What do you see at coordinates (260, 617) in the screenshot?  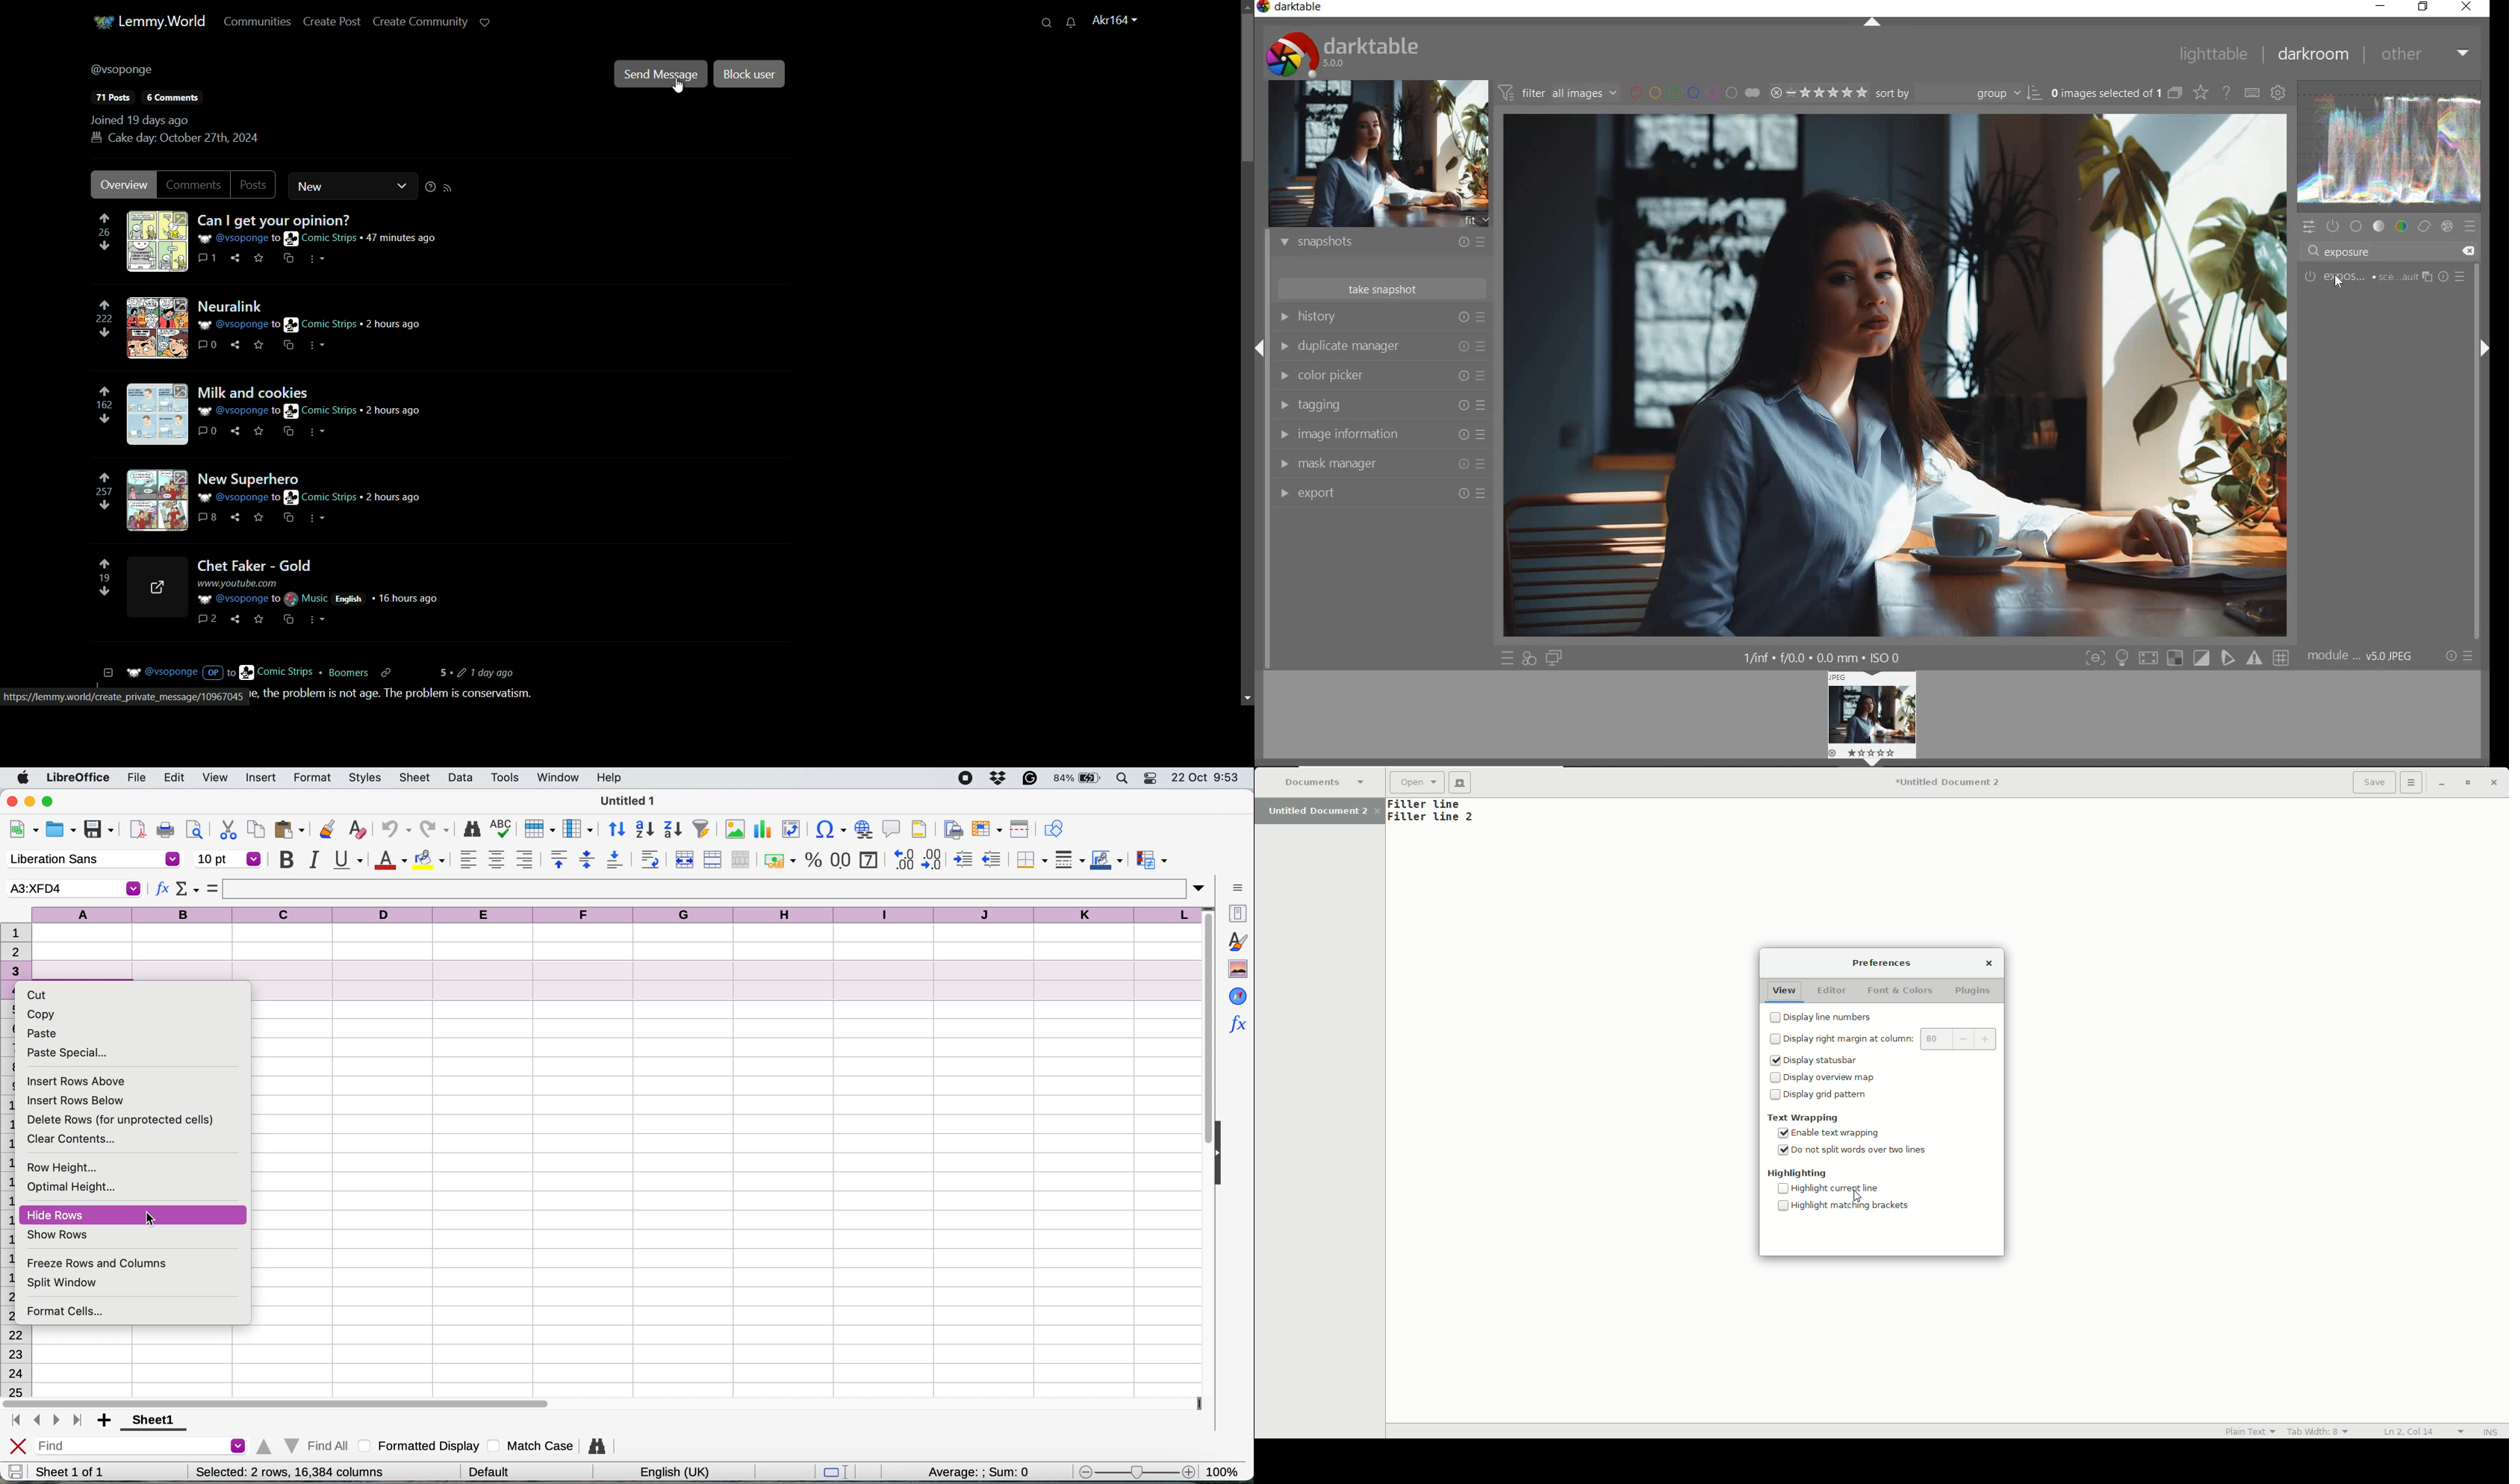 I see `save` at bounding box center [260, 617].